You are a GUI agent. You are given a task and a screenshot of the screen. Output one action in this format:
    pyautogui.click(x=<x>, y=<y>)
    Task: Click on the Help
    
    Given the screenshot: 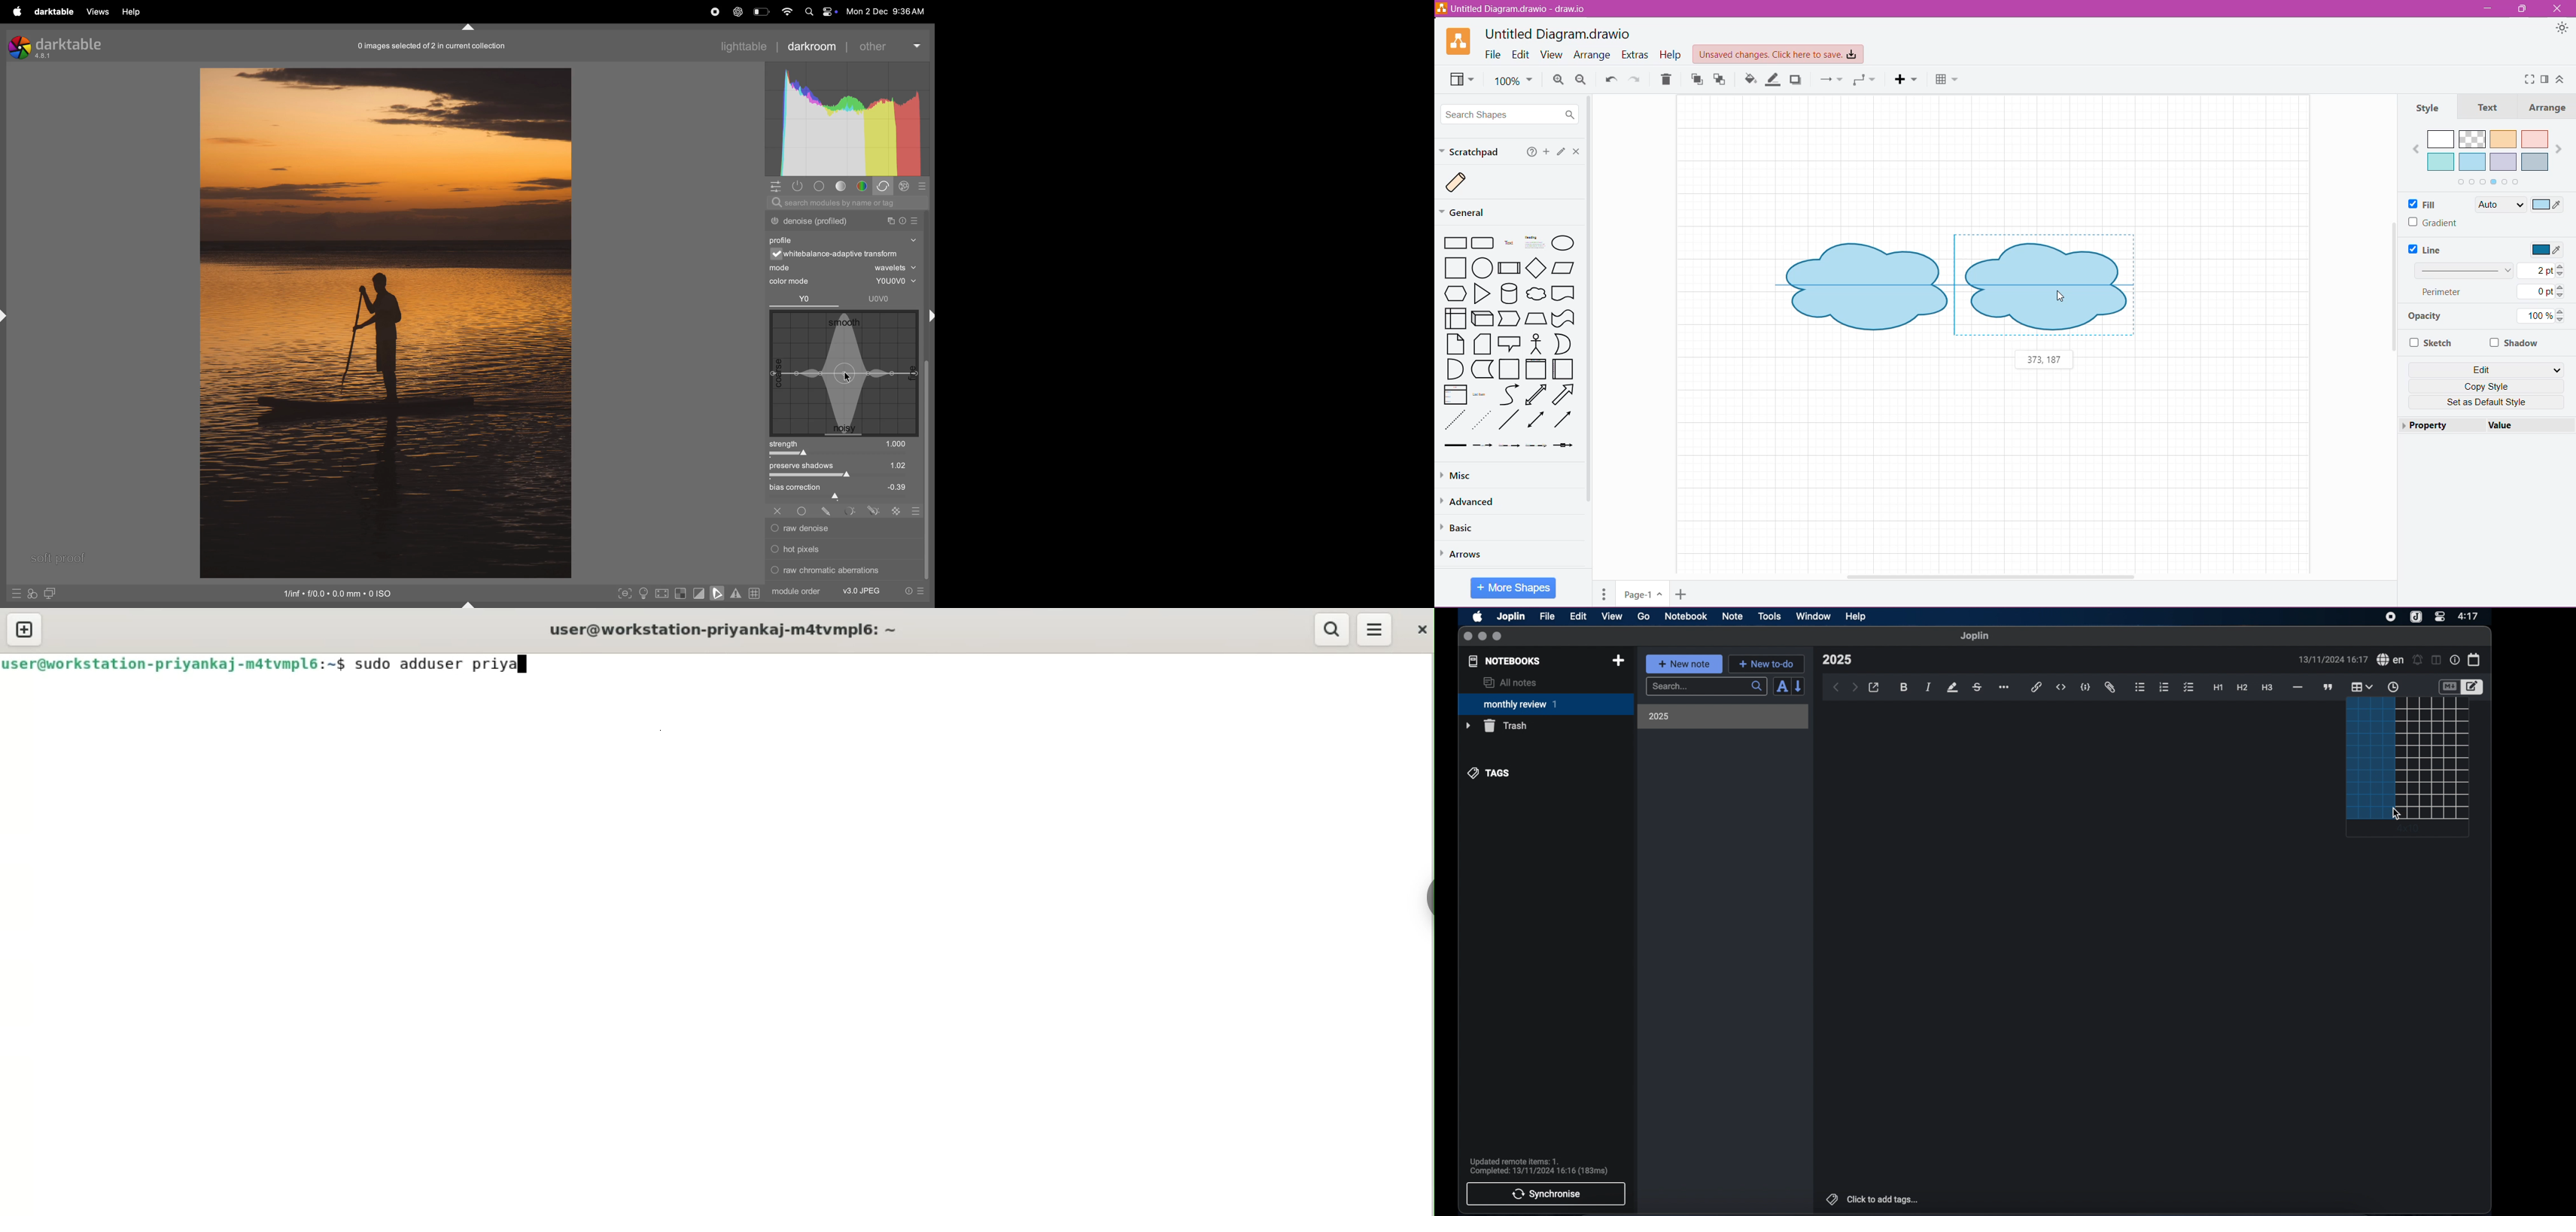 What is the action you would take?
    pyautogui.click(x=1672, y=55)
    